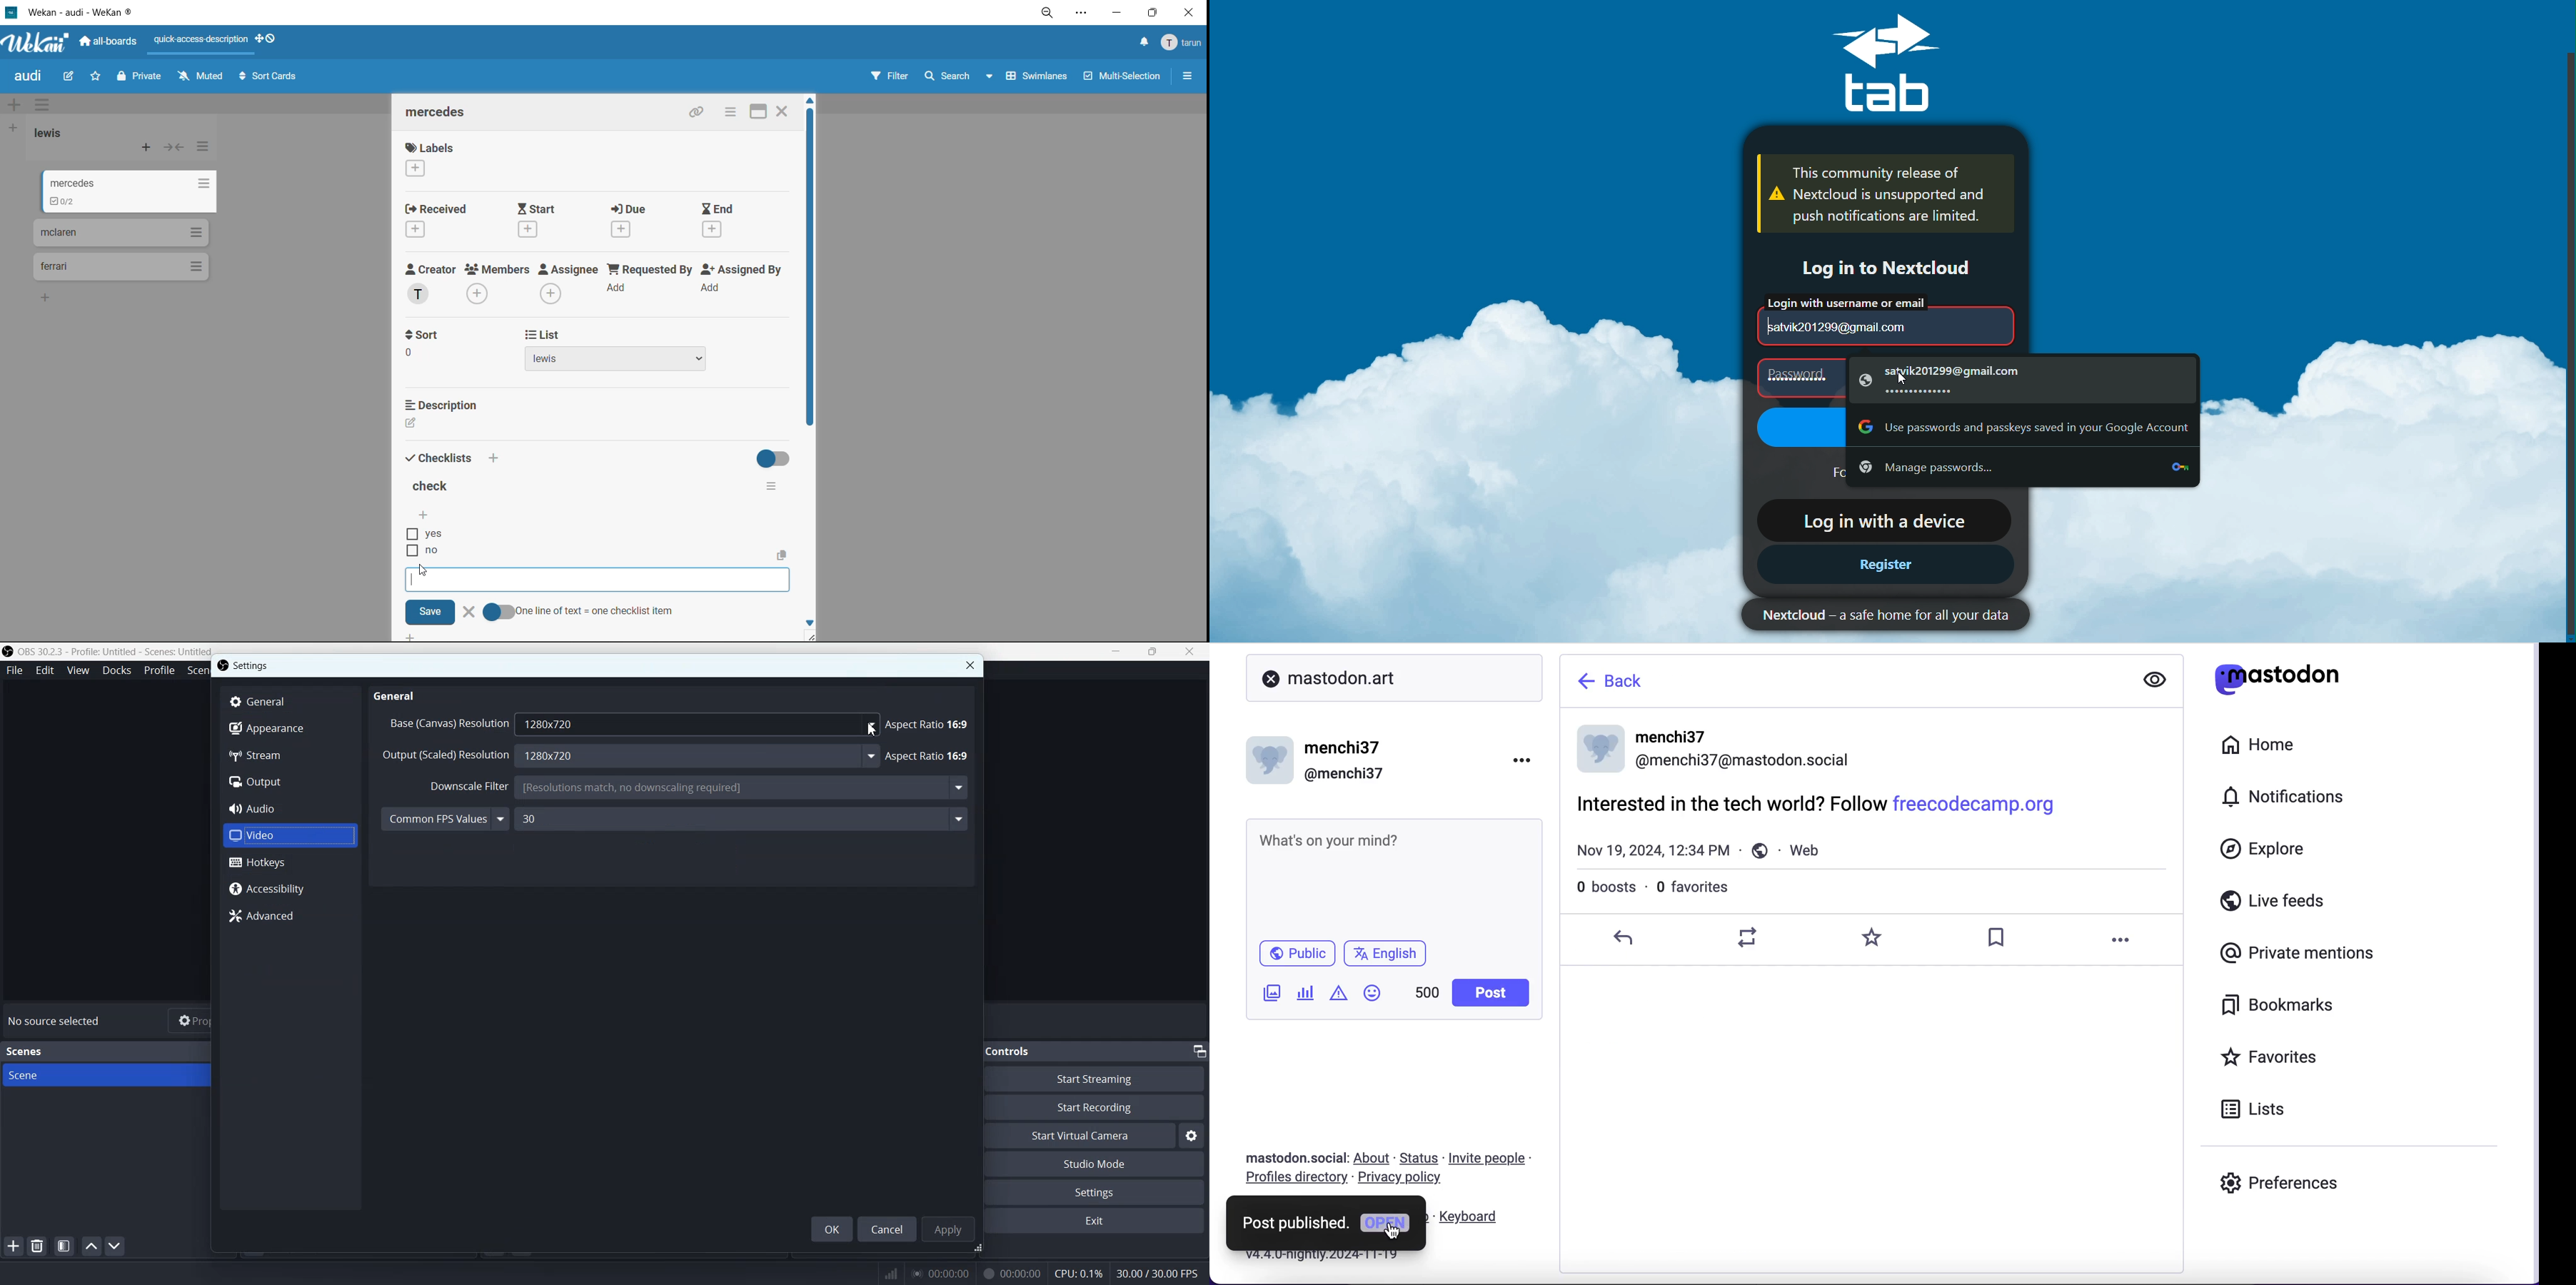 This screenshot has width=2576, height=1288. Describe the element at coordinates (57, 1021) in the screenshot. I see `Text` at that location.